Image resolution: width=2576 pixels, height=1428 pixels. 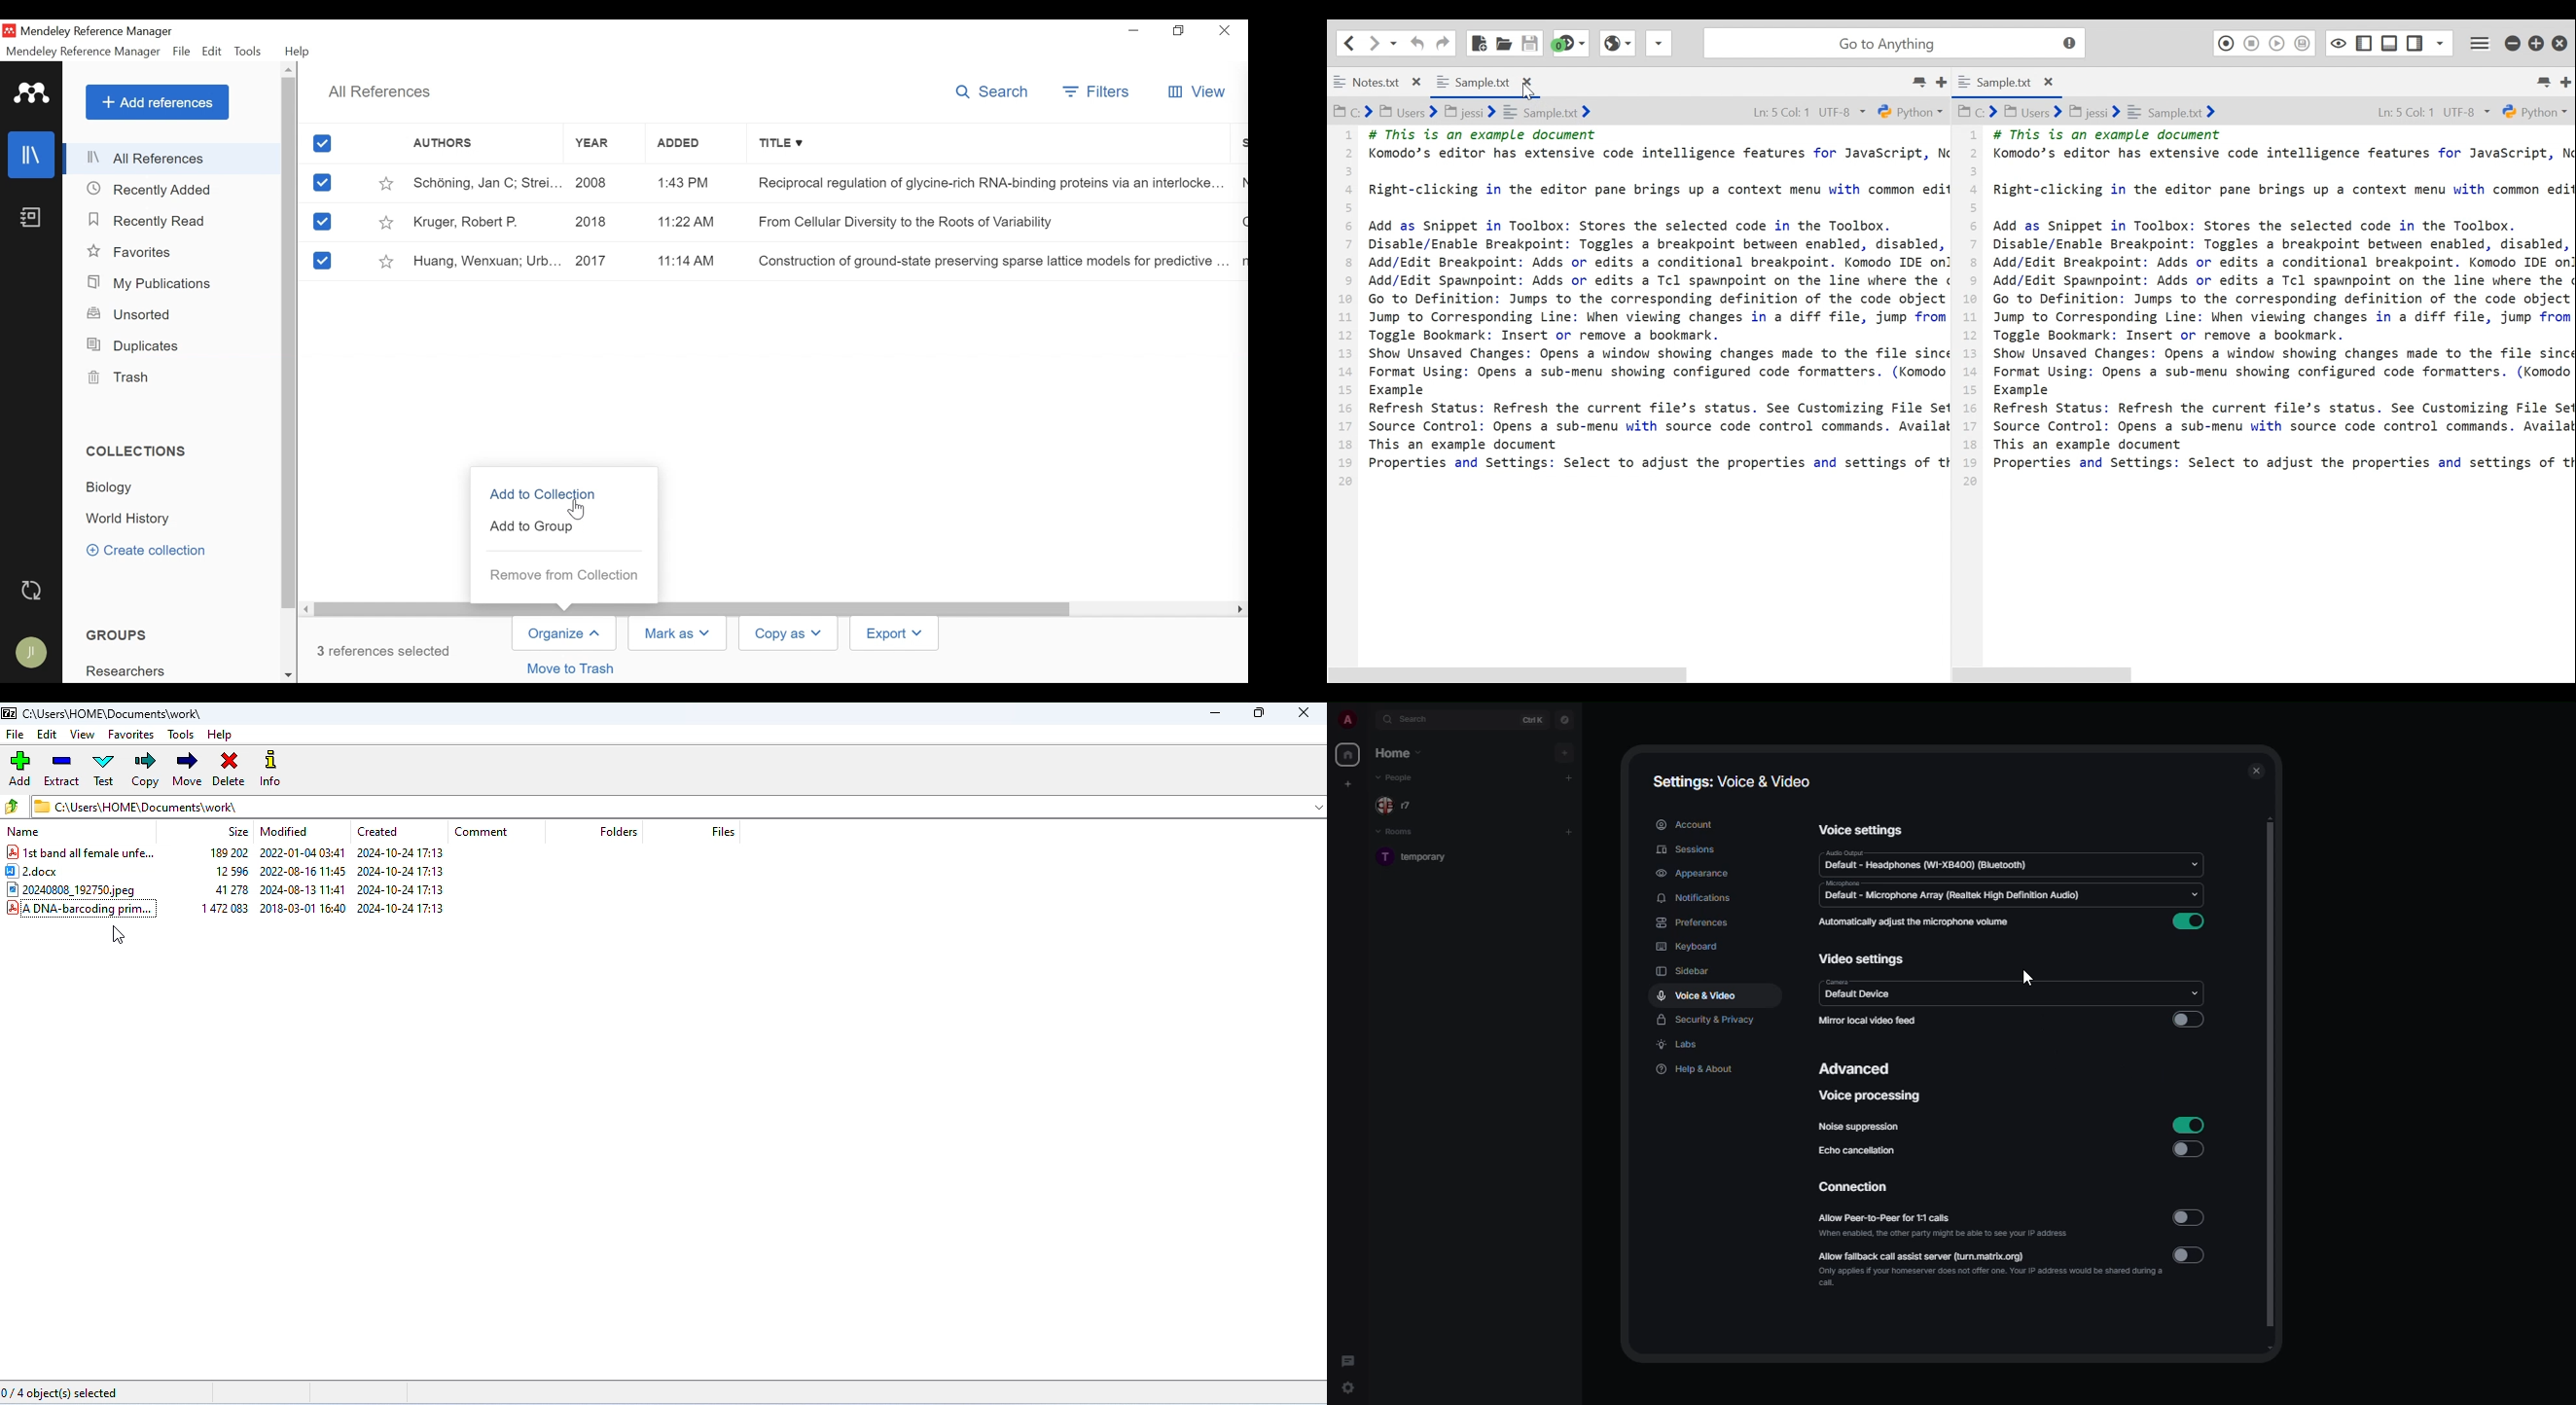 I want to click on All References, so click(x=379, y=90).